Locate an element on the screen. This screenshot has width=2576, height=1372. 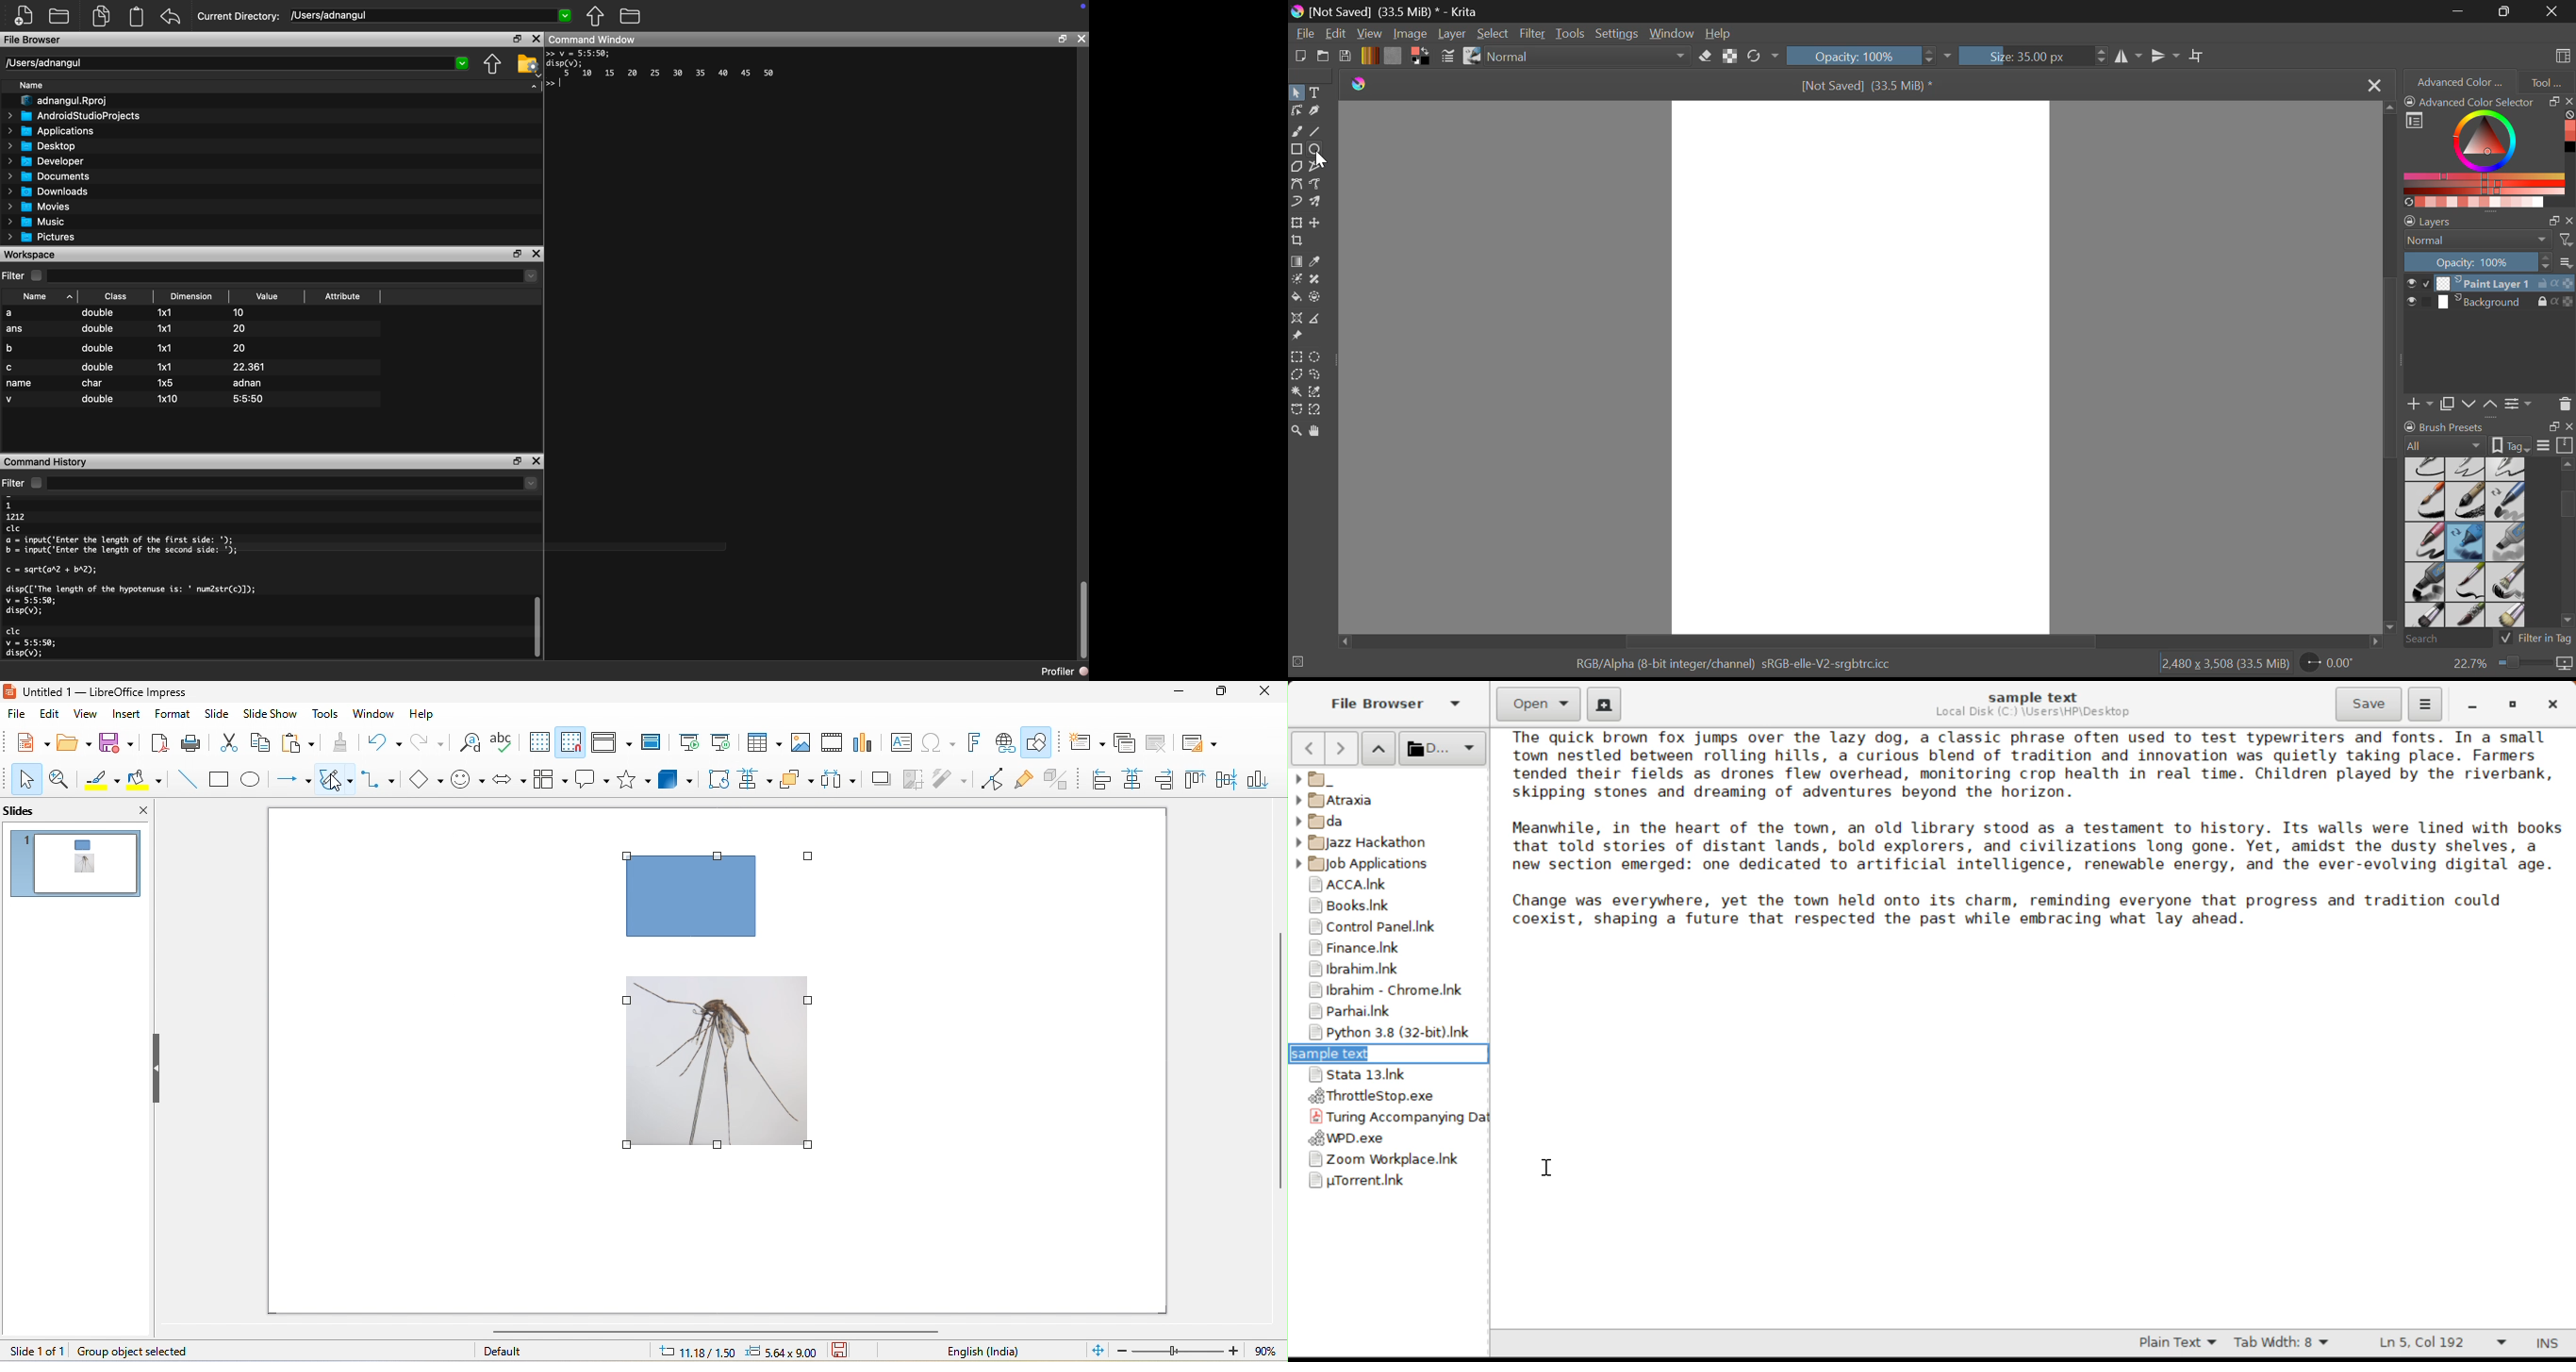
save is located at coordinates (121, 743).